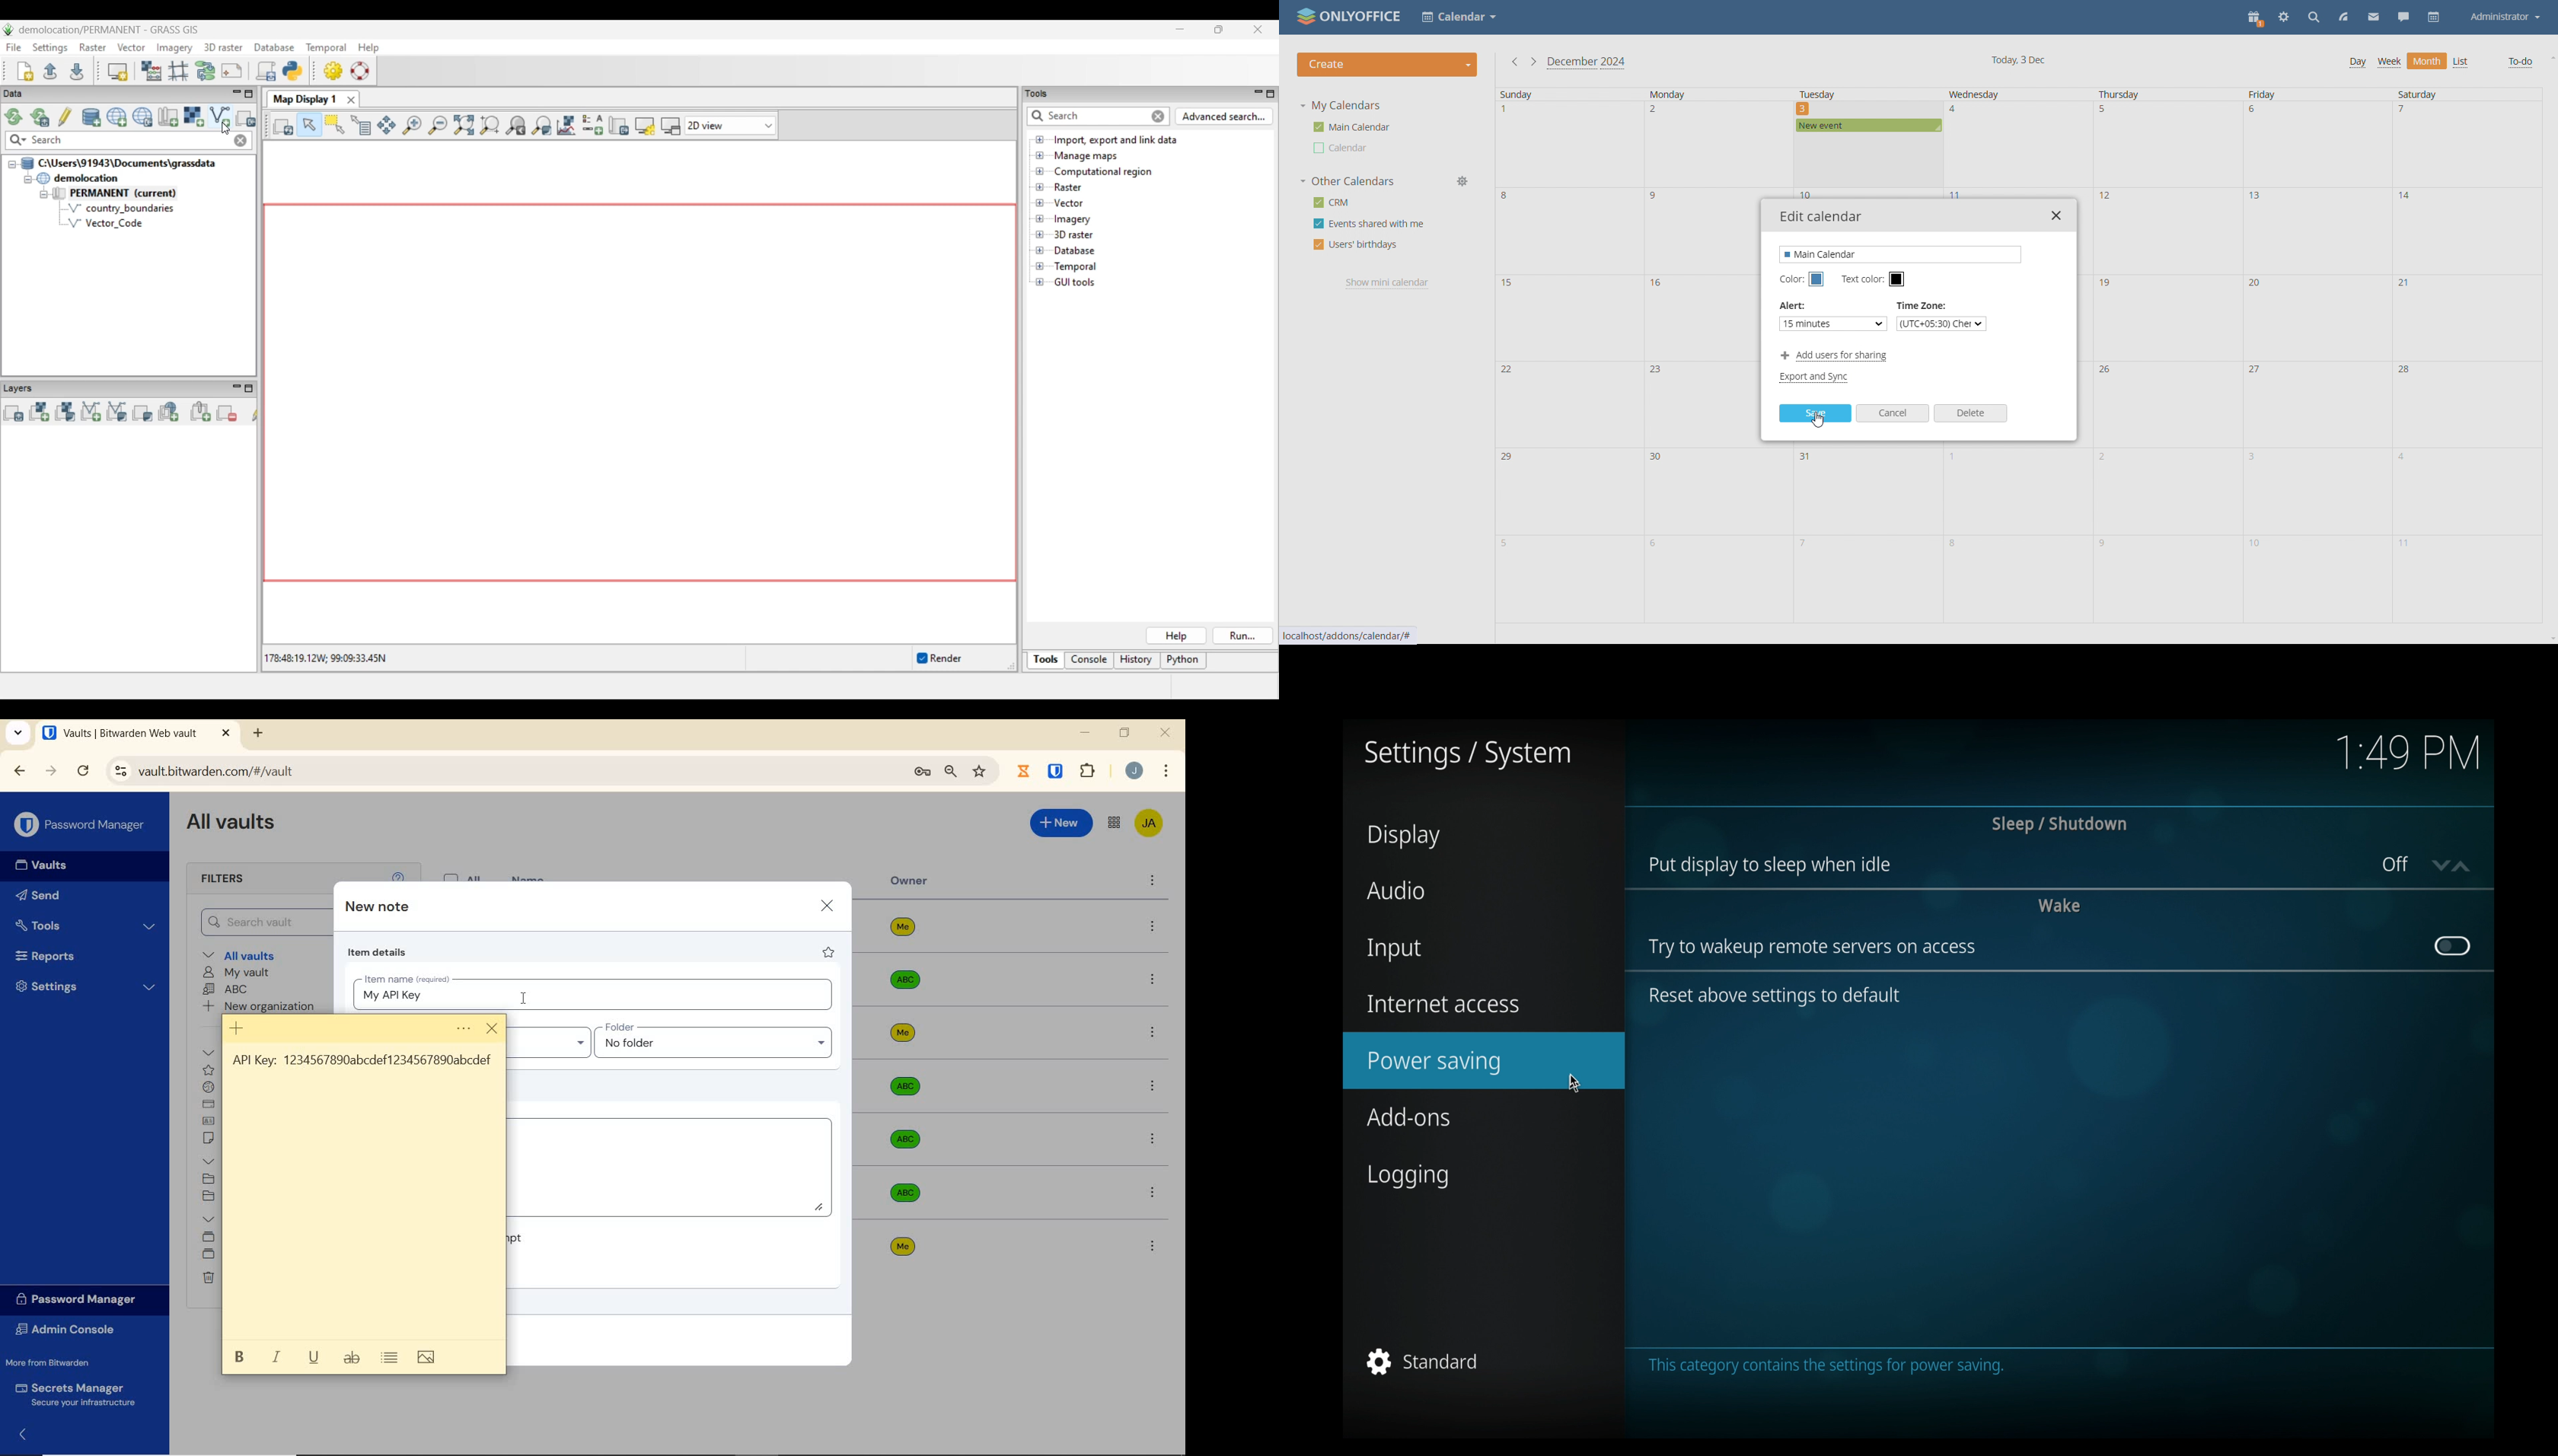 The height and width of the screenshot is (1456, 2576). What do you see at coordinates (1166, 772) in the screenshot?
I see `customize Google chrome` at bounding box center [1166, 772].